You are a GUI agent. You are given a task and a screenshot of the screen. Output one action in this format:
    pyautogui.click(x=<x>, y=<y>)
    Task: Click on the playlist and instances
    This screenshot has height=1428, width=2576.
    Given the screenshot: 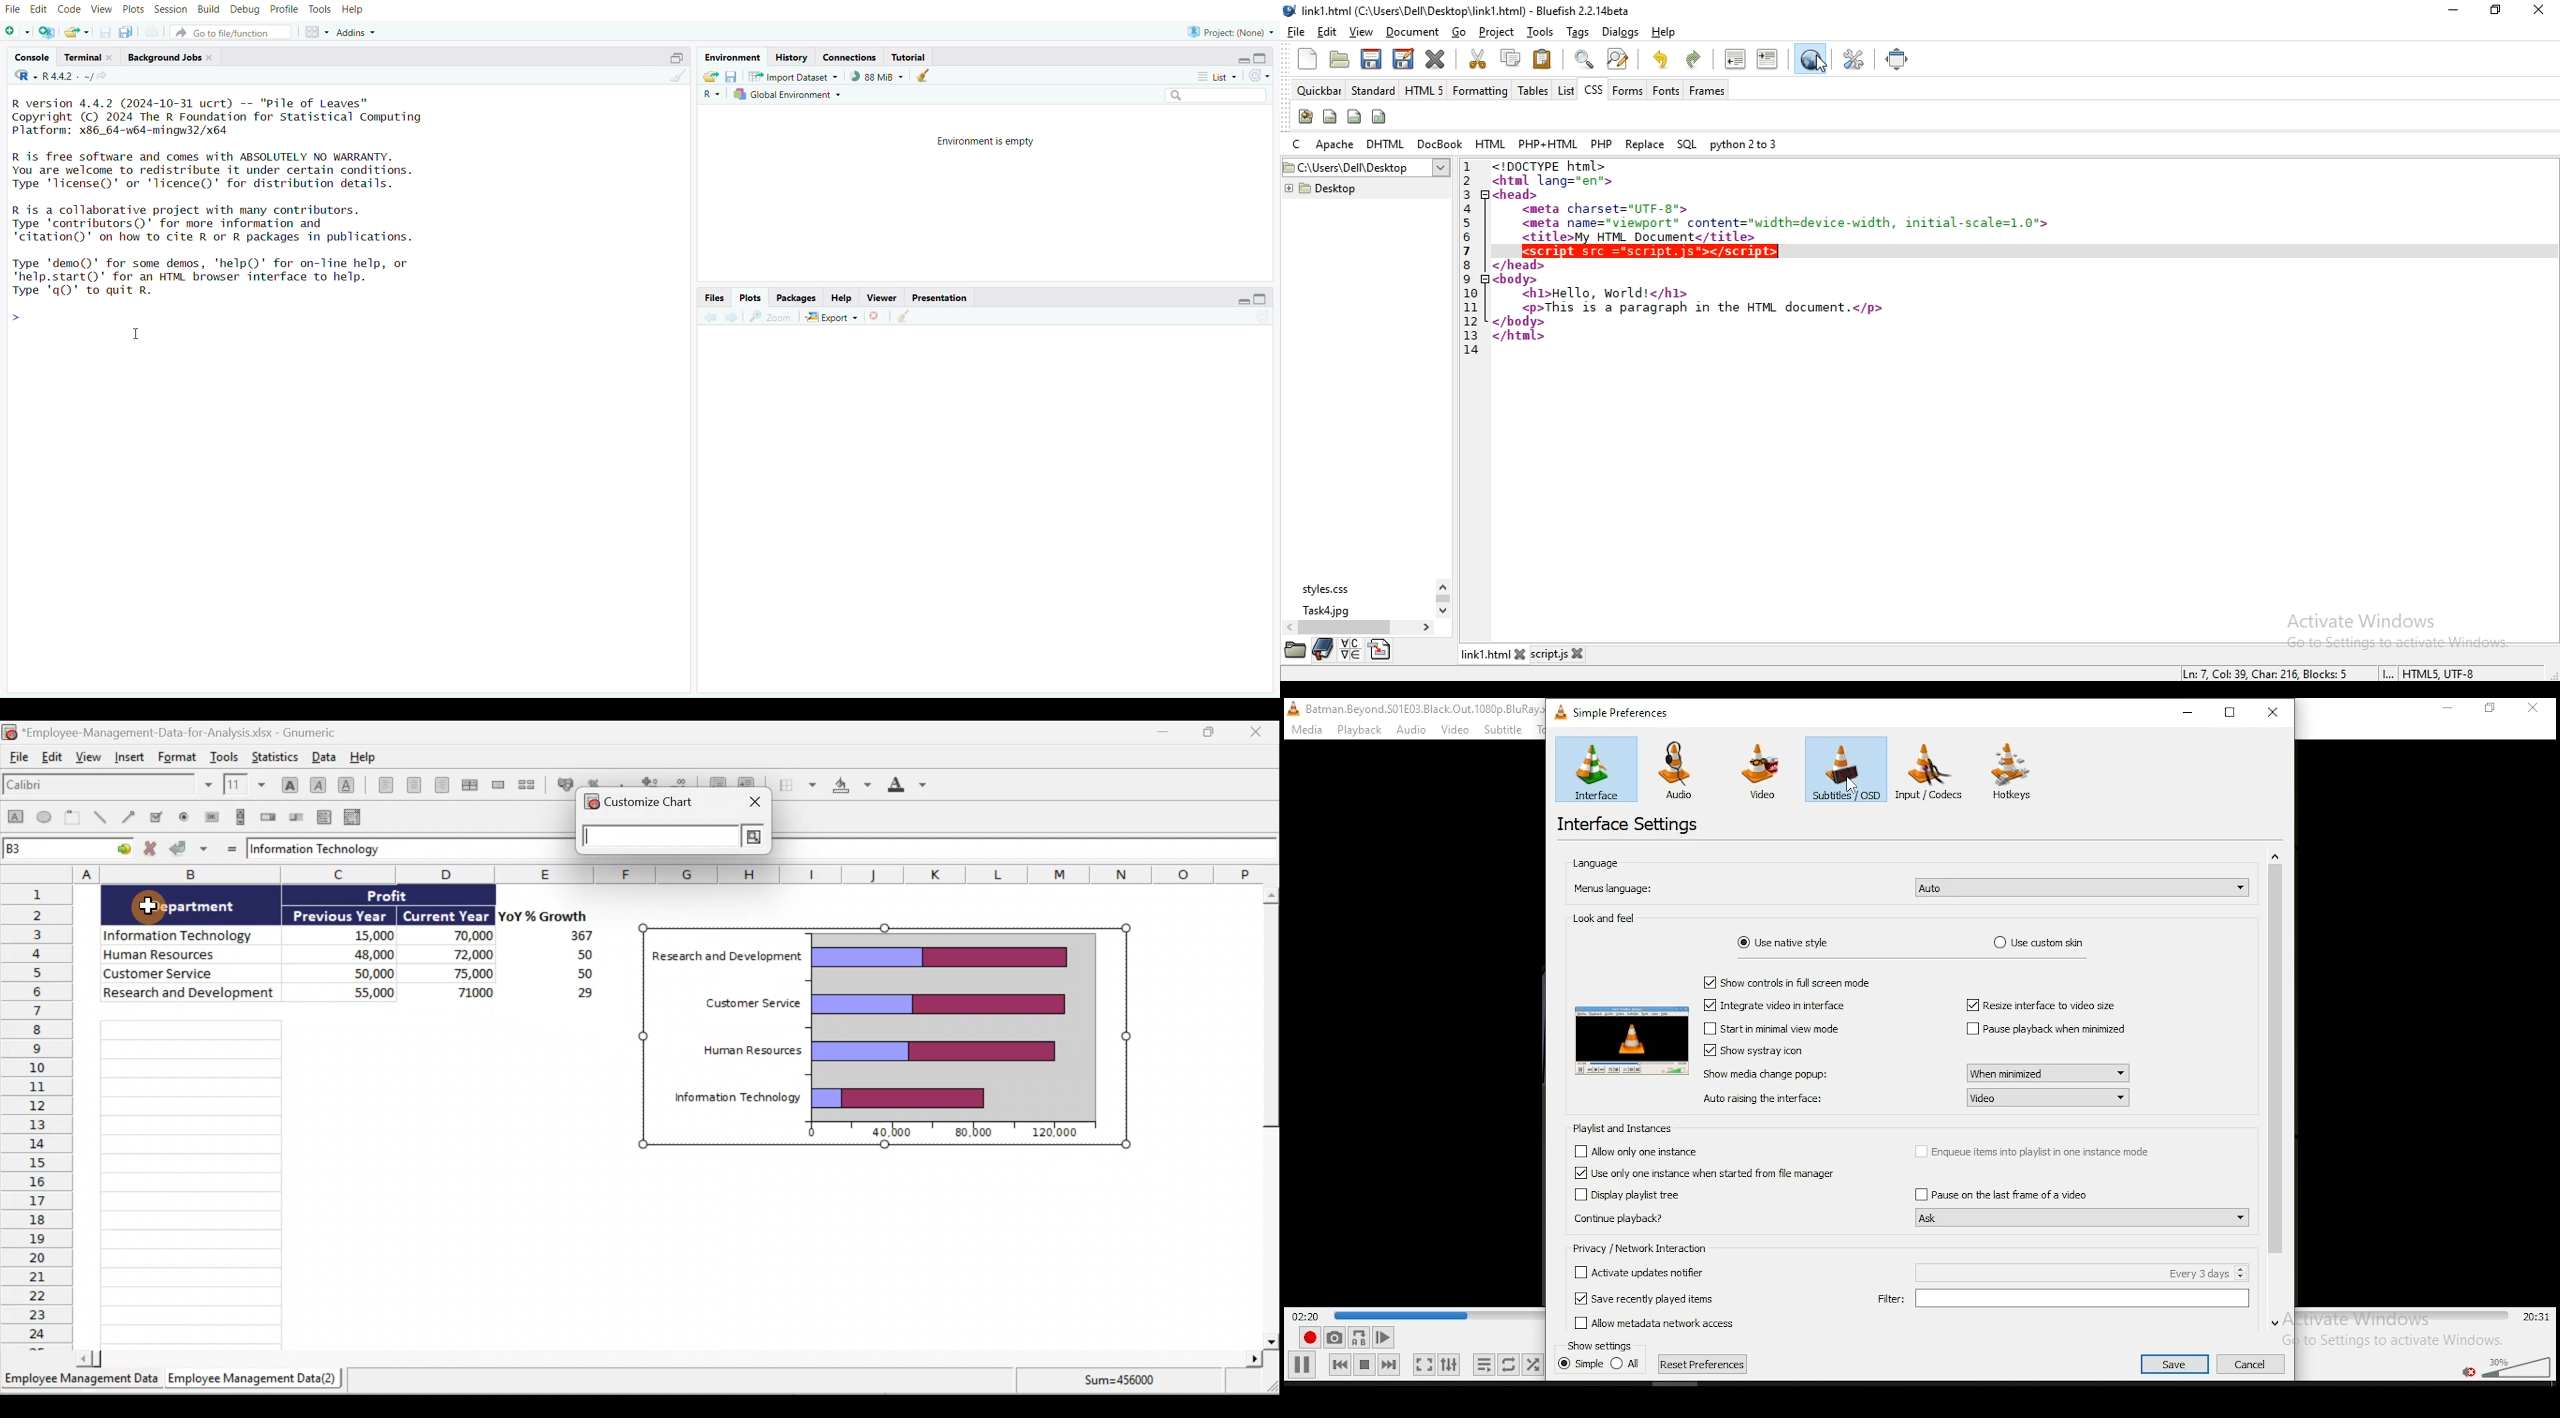 What is the action you would take?
    pyautogui.click(x=1624, y=1128)
    